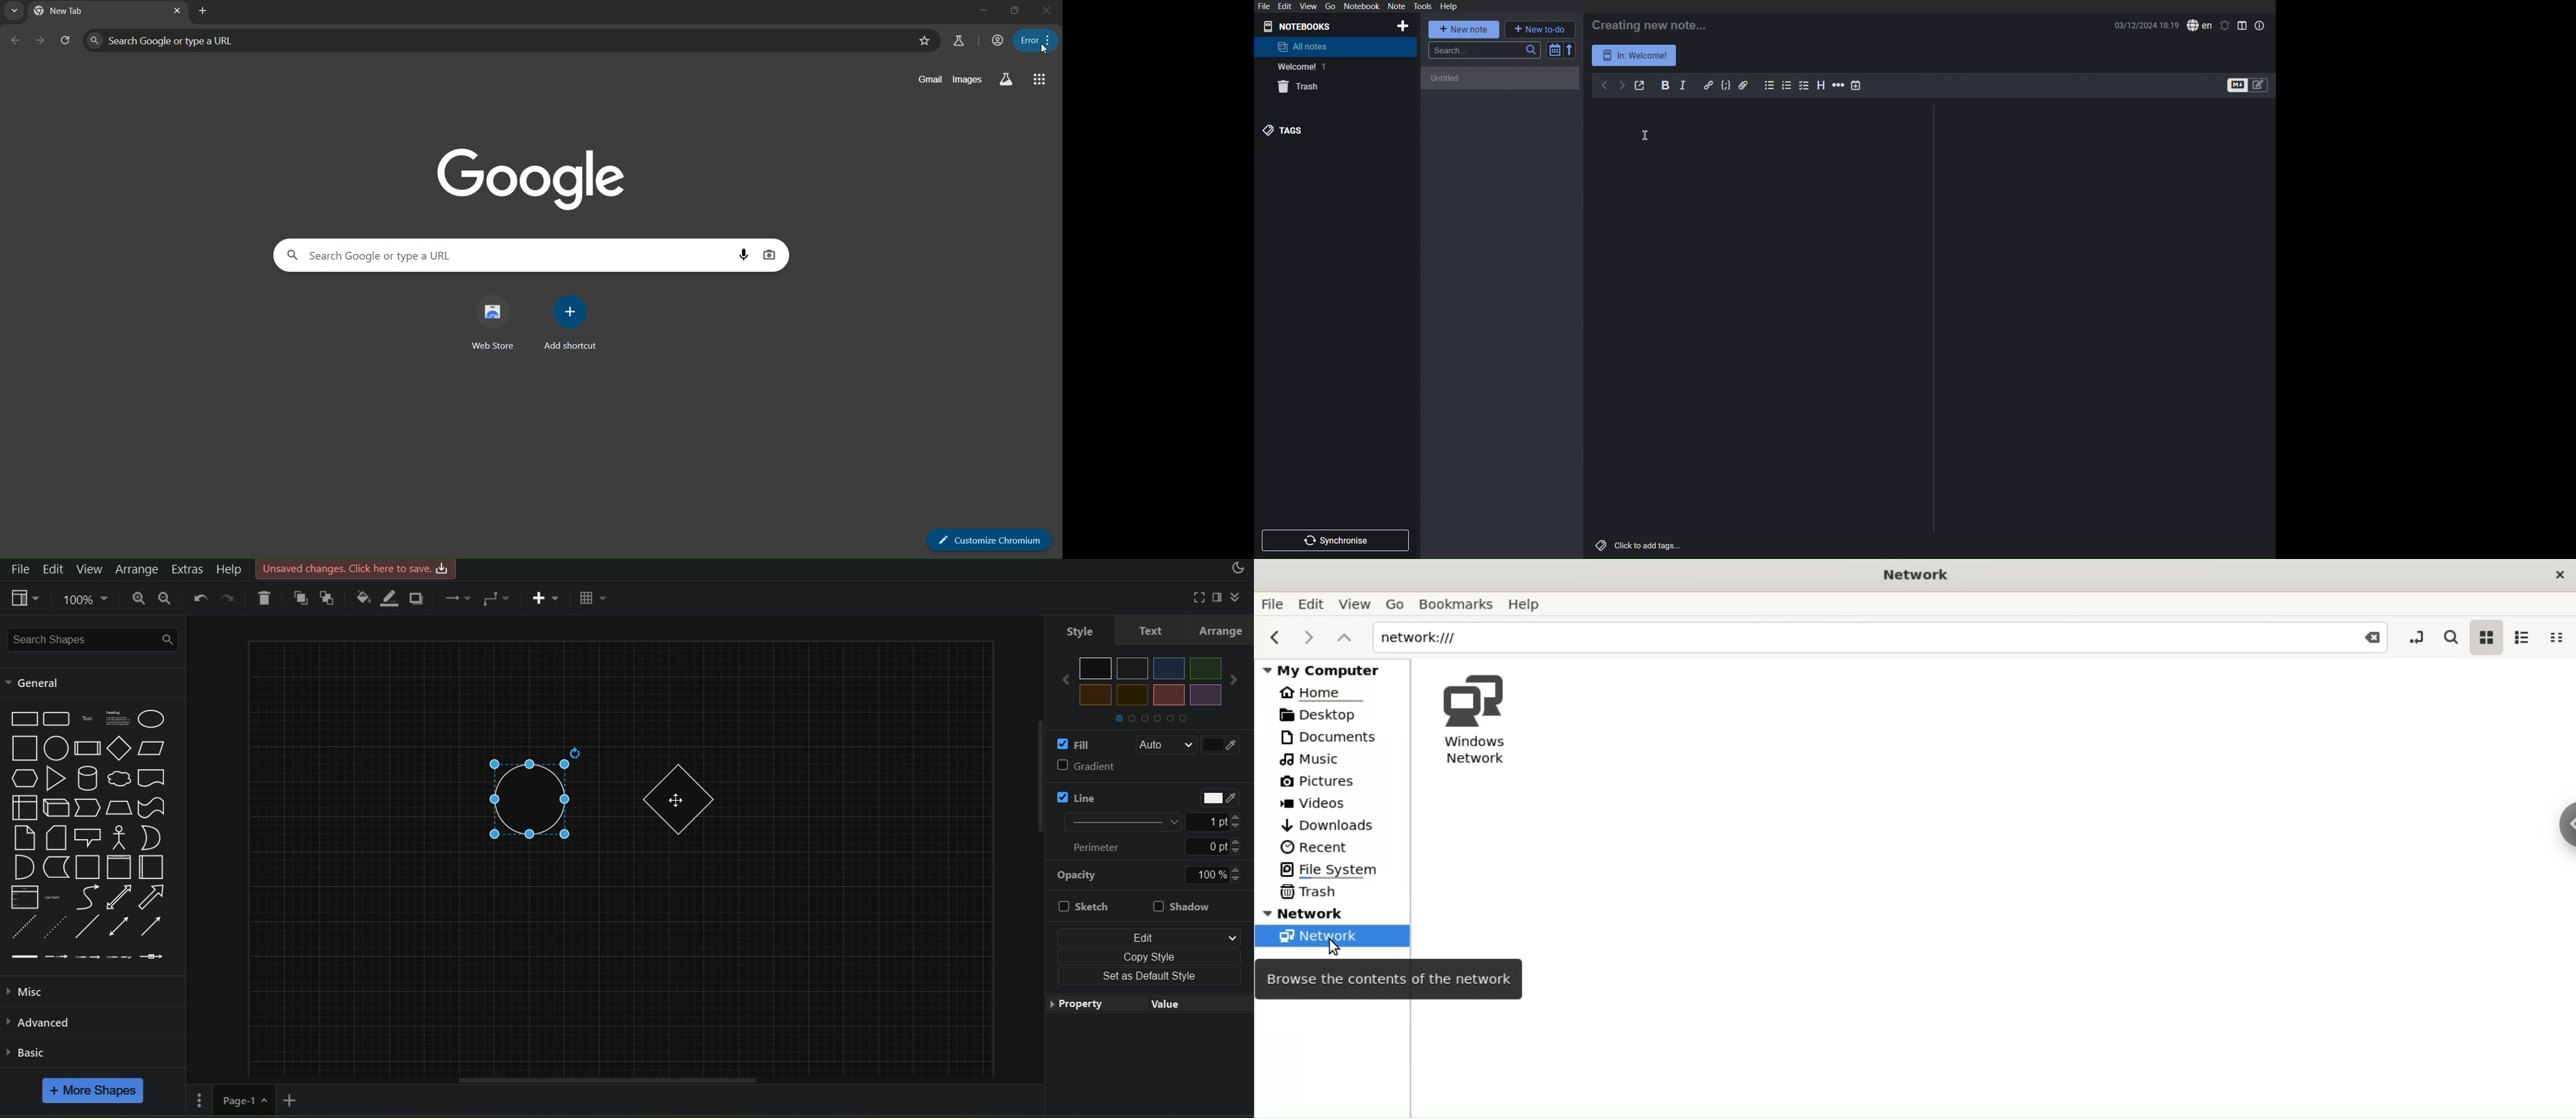  Describe the element at coordinates (1091, 909) in the screenshot. I see `Sketch` at that location.